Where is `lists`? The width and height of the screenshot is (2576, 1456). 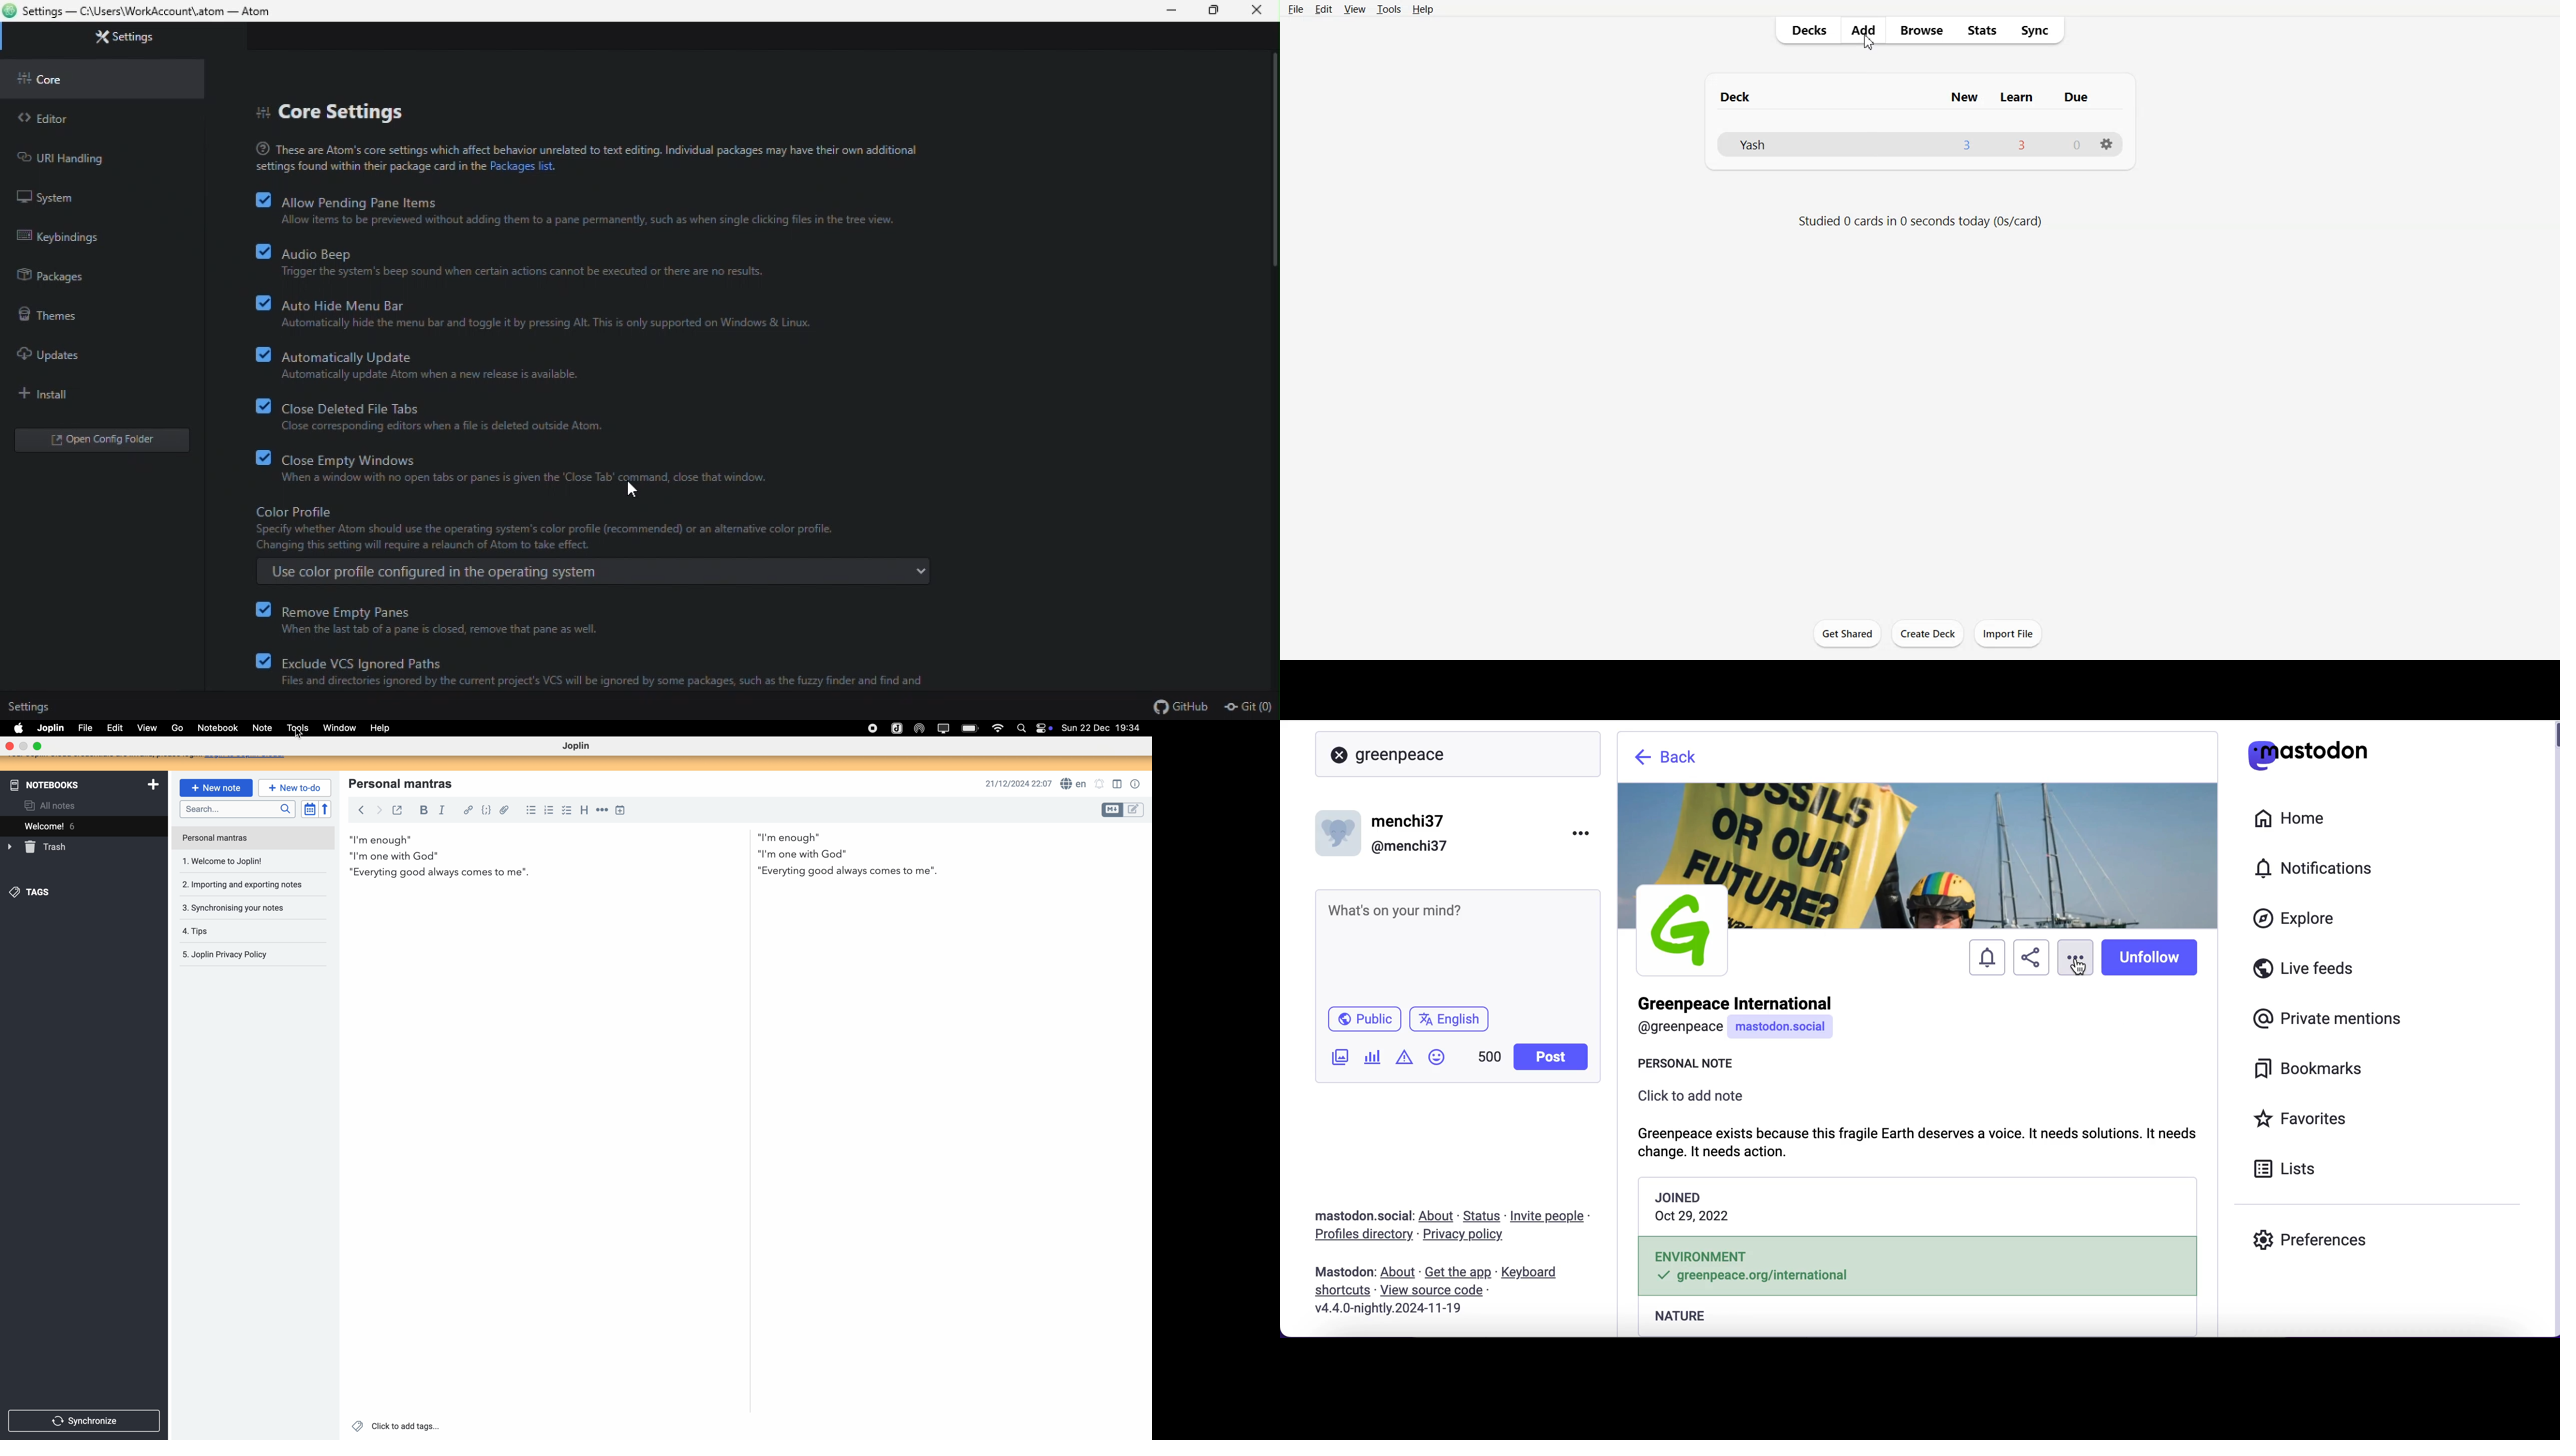 lists is located at coordinates (2290, 1168).